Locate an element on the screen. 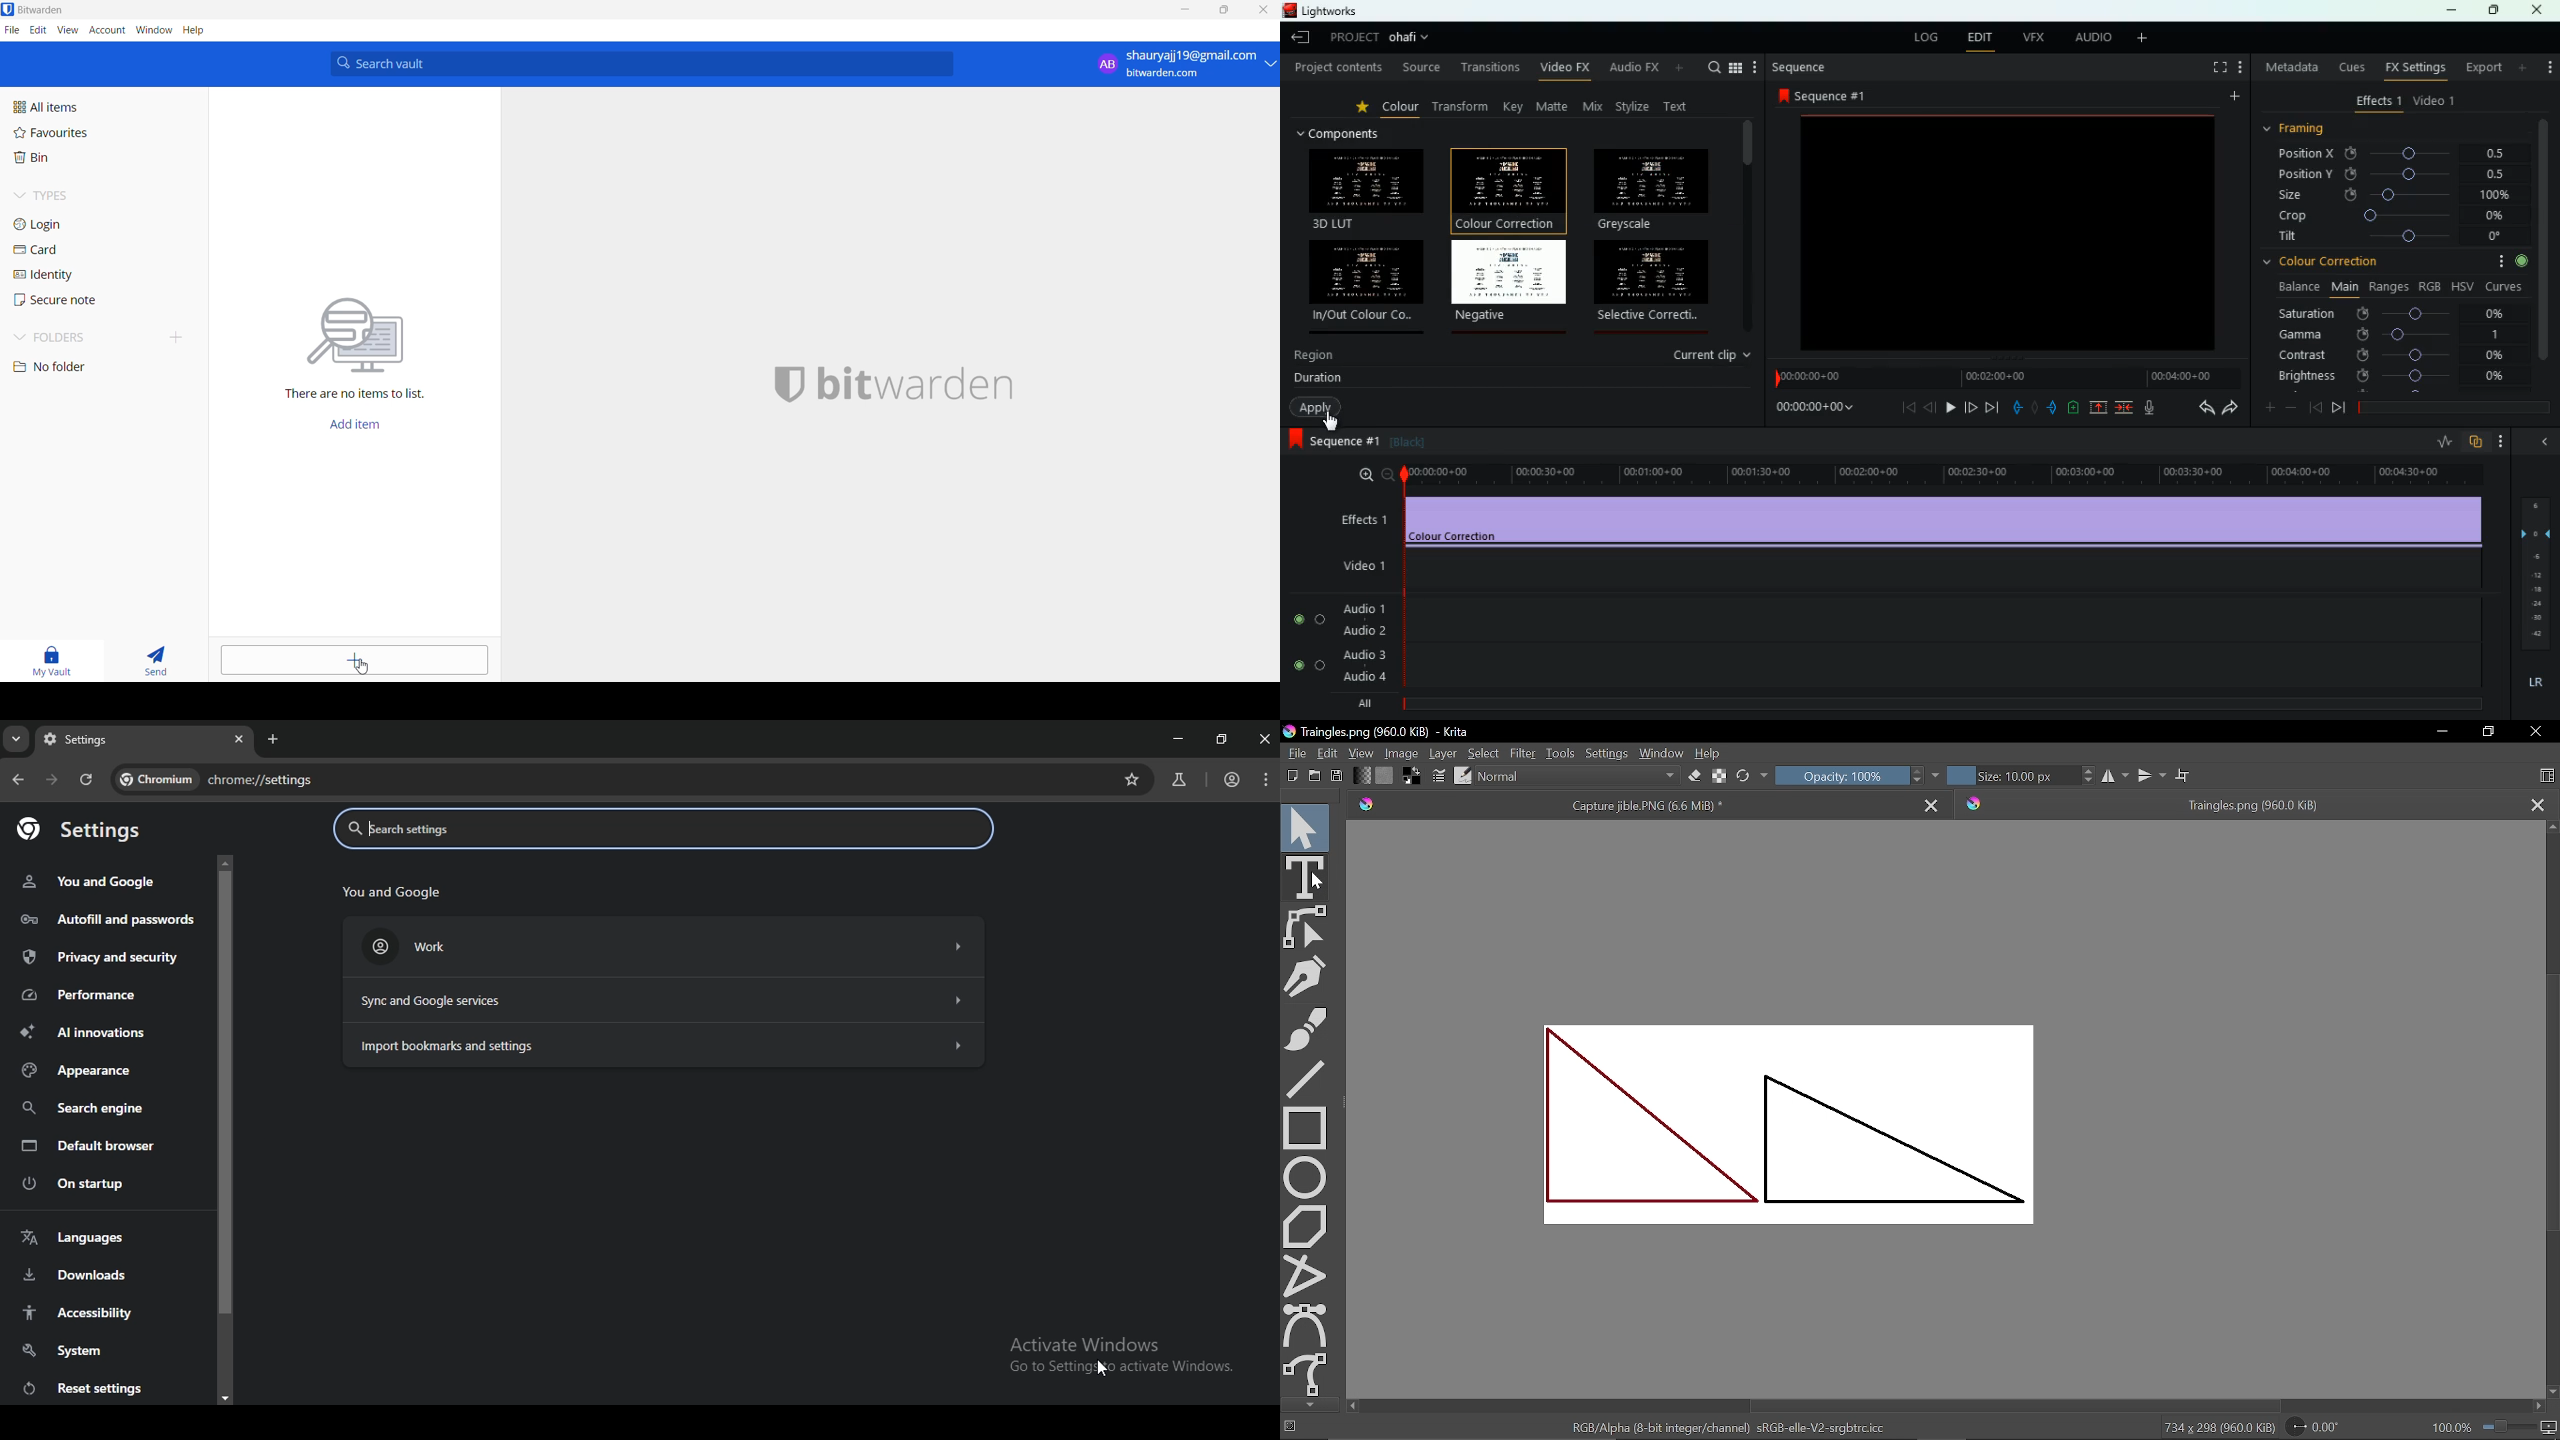  time is located at coordinates (1933, 471).